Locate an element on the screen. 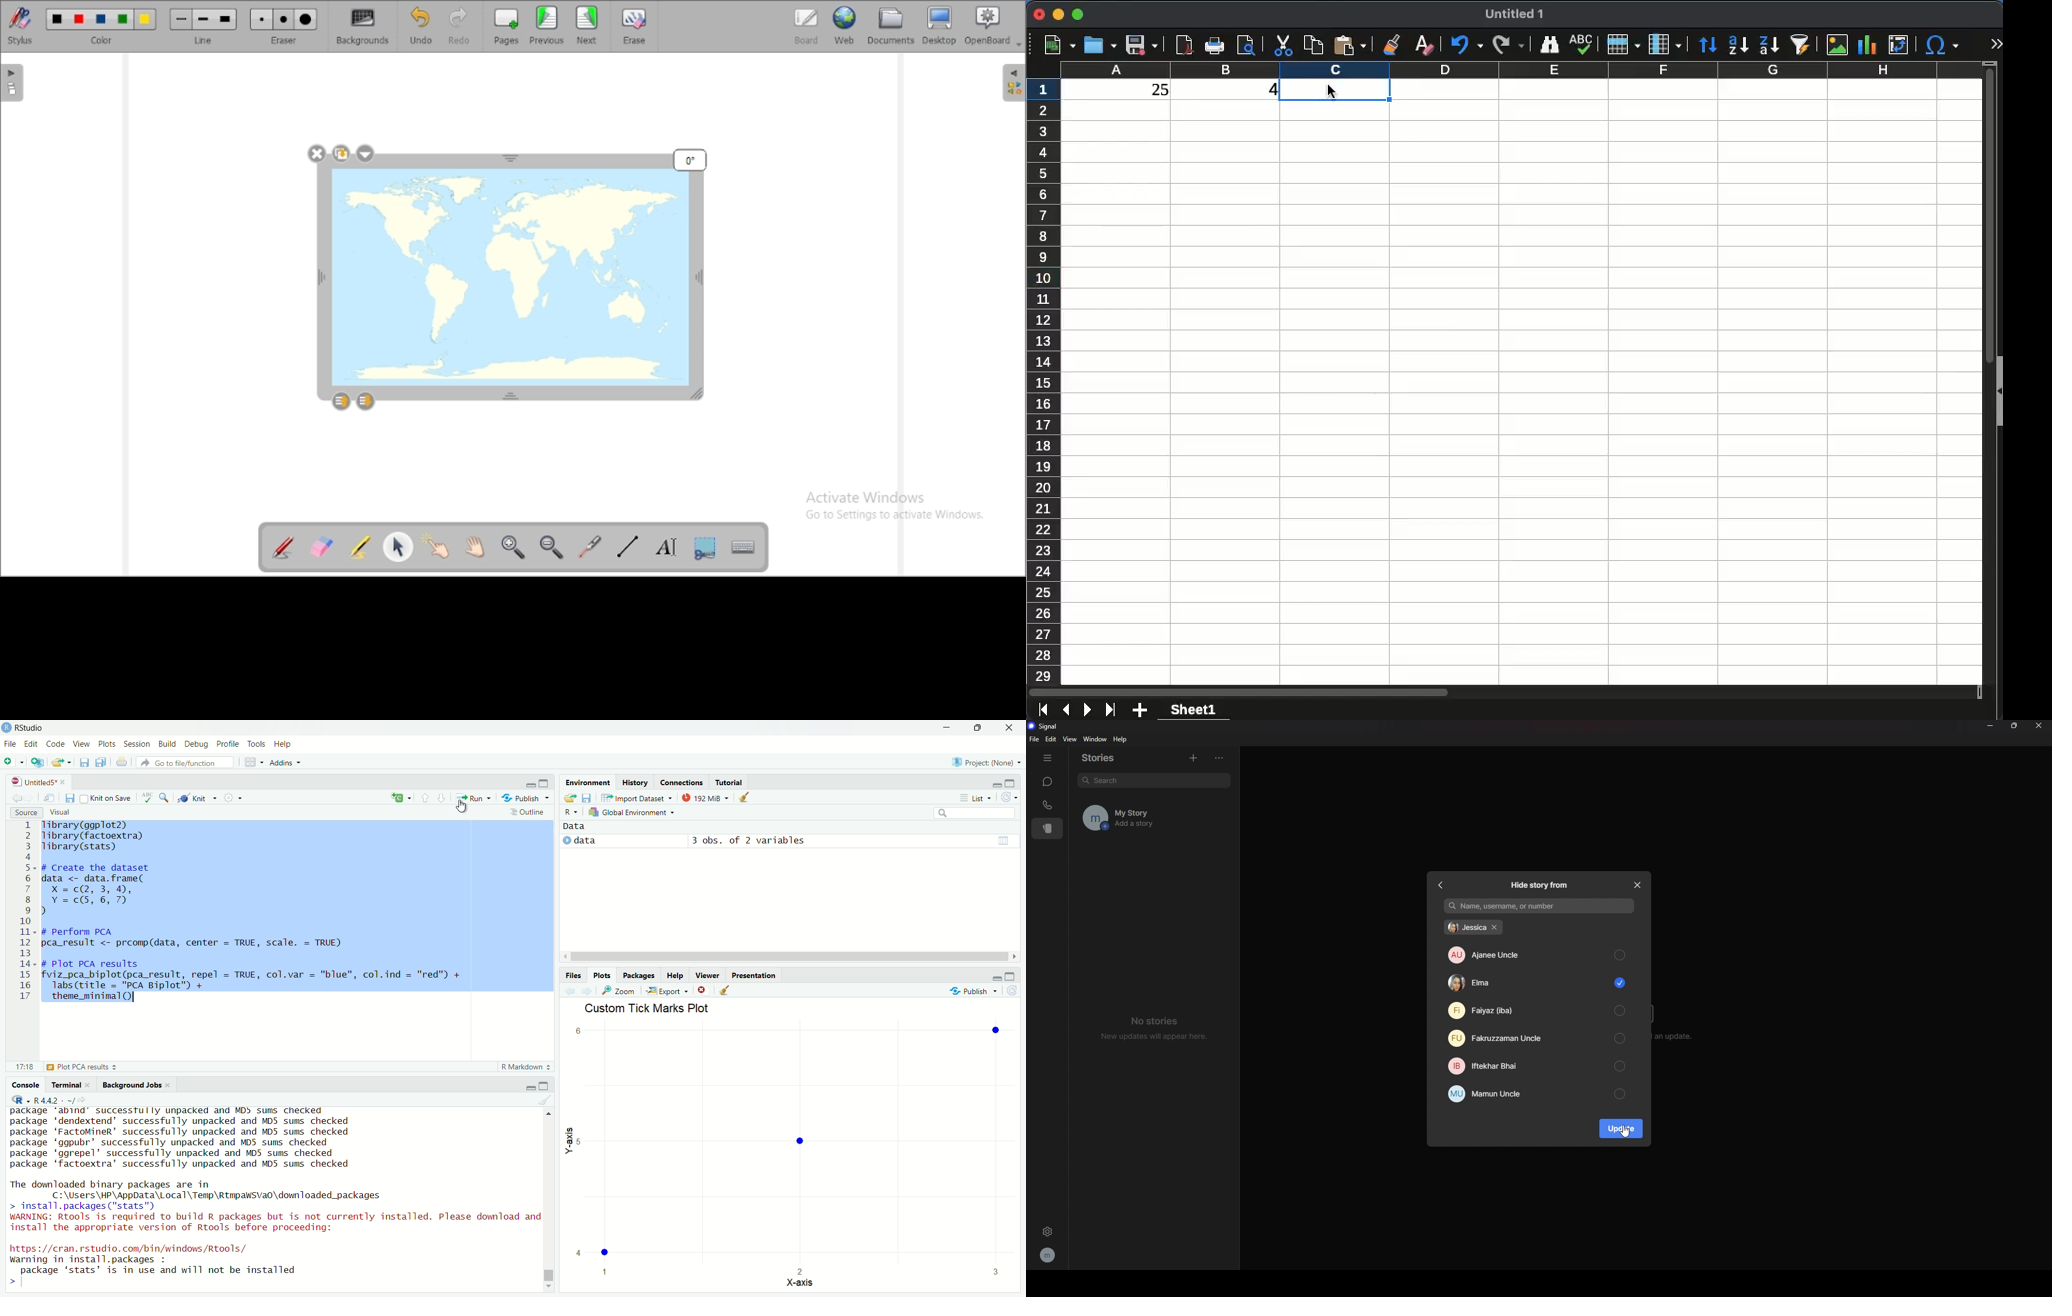 This screenshot has height=1316, width=2072. terminal is located at coordinates (71, 1085).